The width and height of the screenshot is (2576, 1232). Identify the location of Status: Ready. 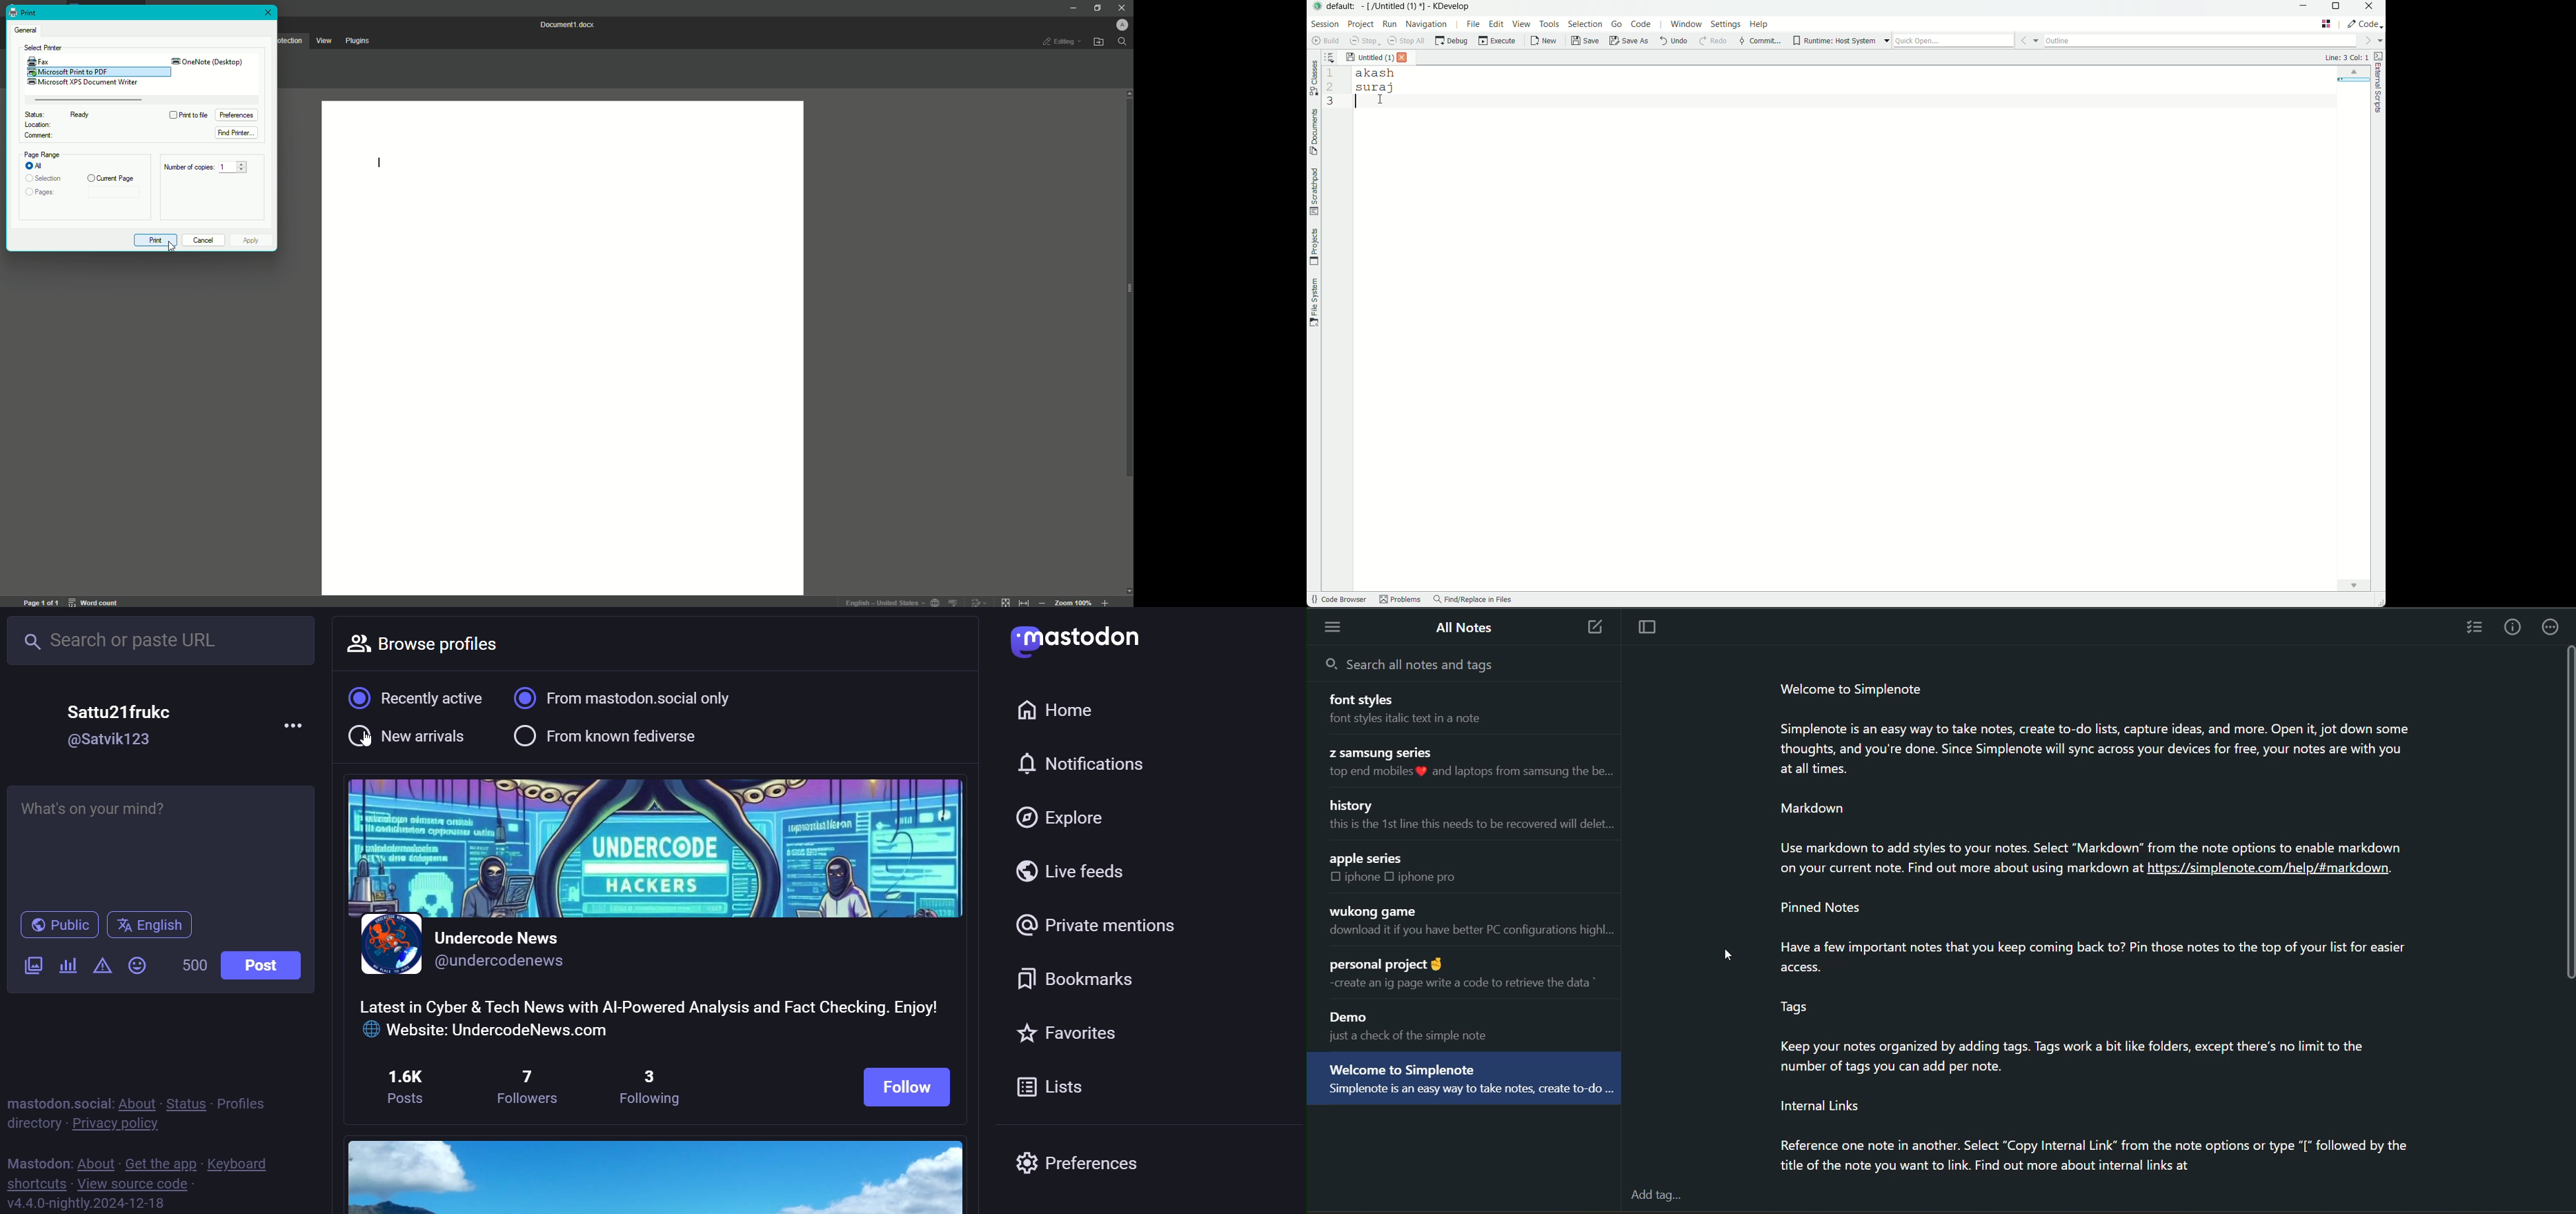
(64, 114).